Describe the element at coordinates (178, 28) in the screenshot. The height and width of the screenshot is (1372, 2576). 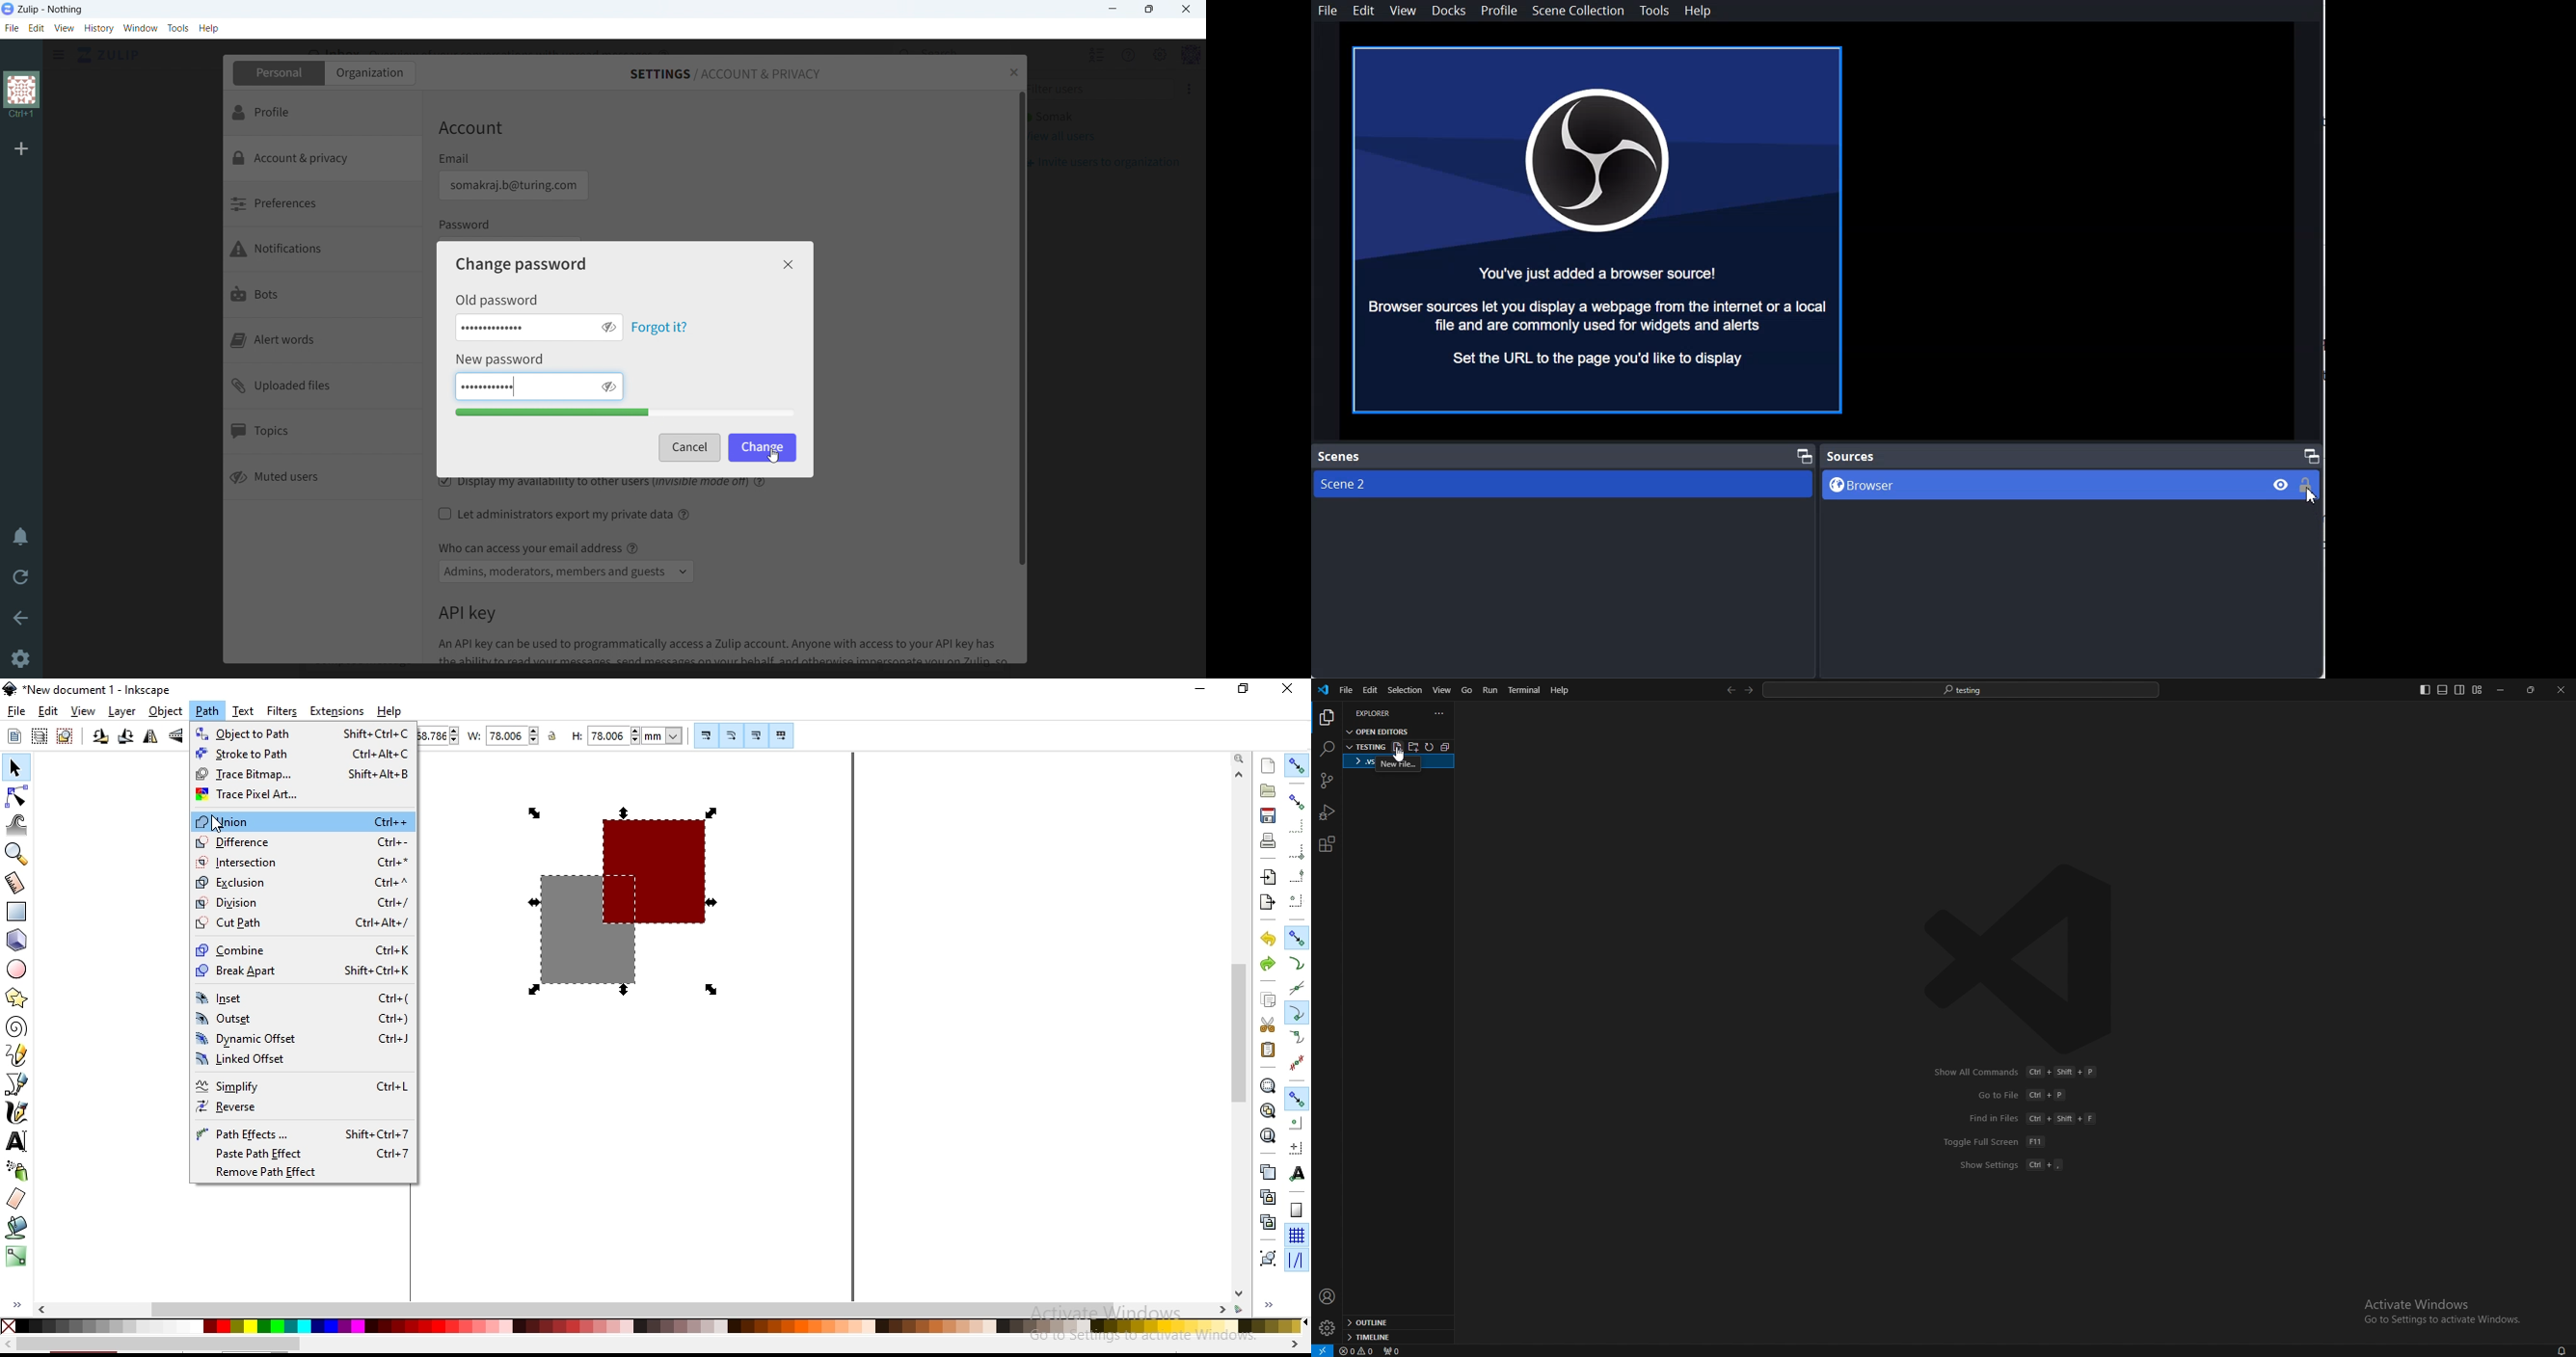
I see `tools` at that location.